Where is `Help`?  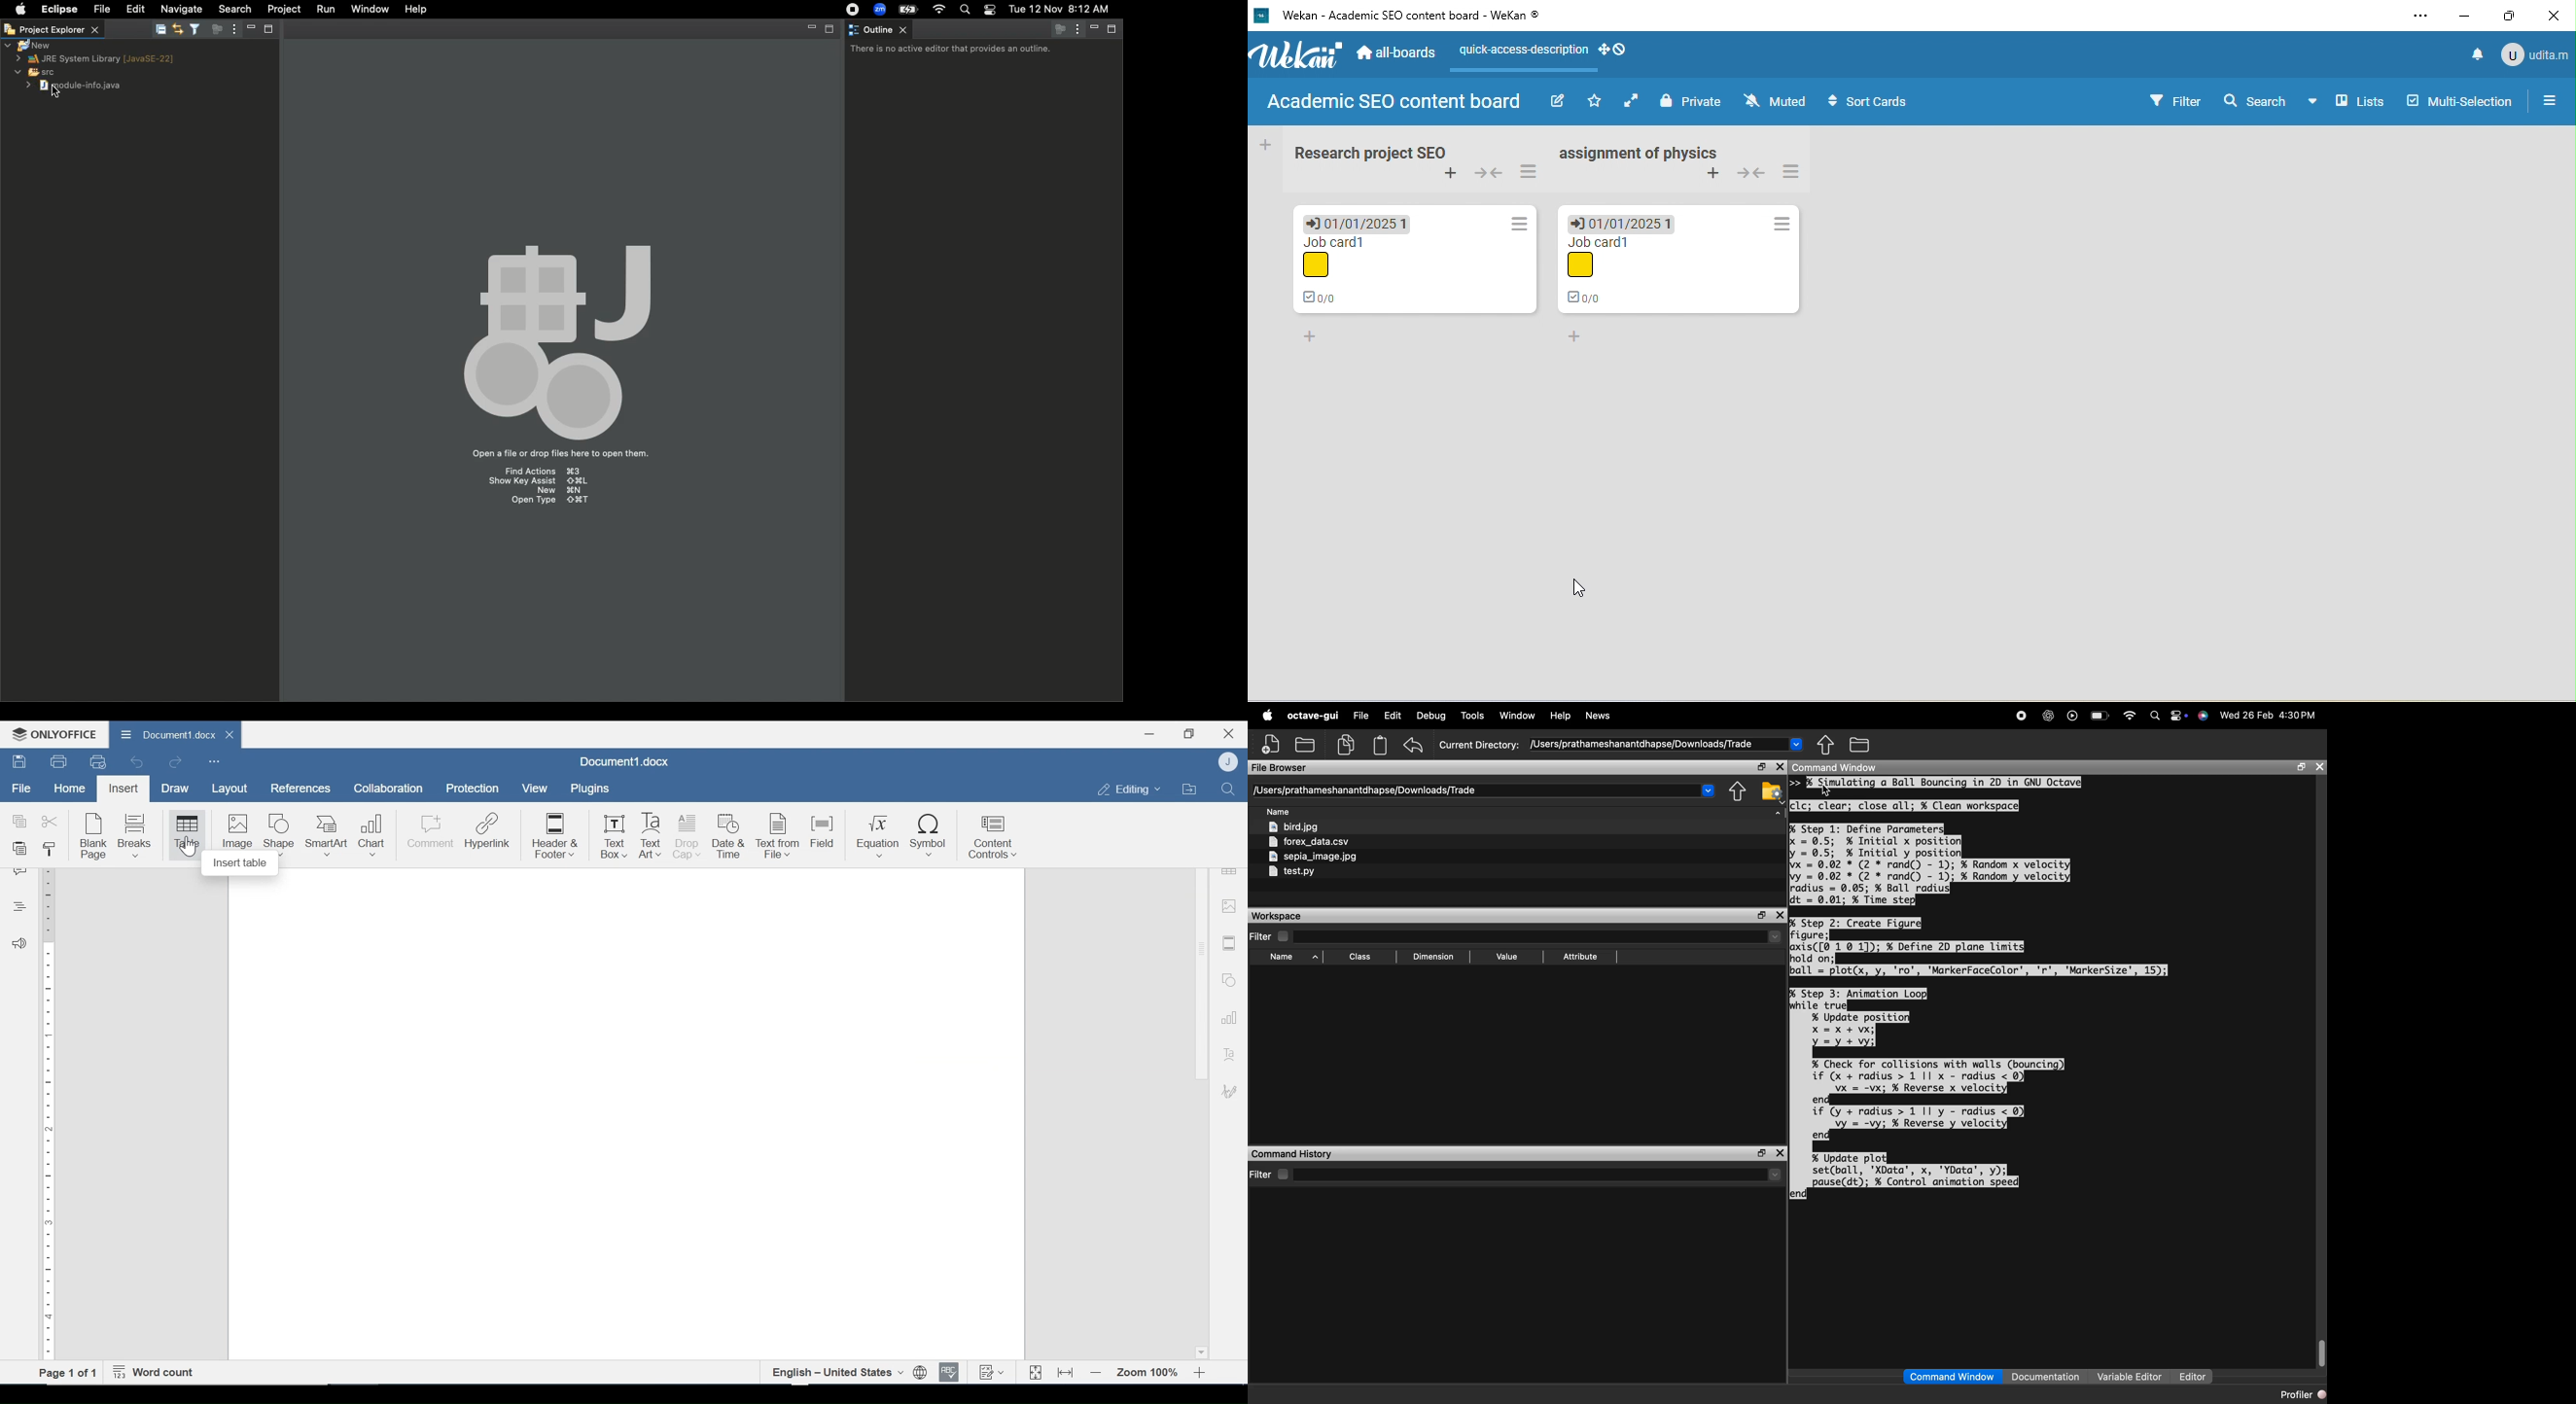 Help is located at coordinates (417, 9).